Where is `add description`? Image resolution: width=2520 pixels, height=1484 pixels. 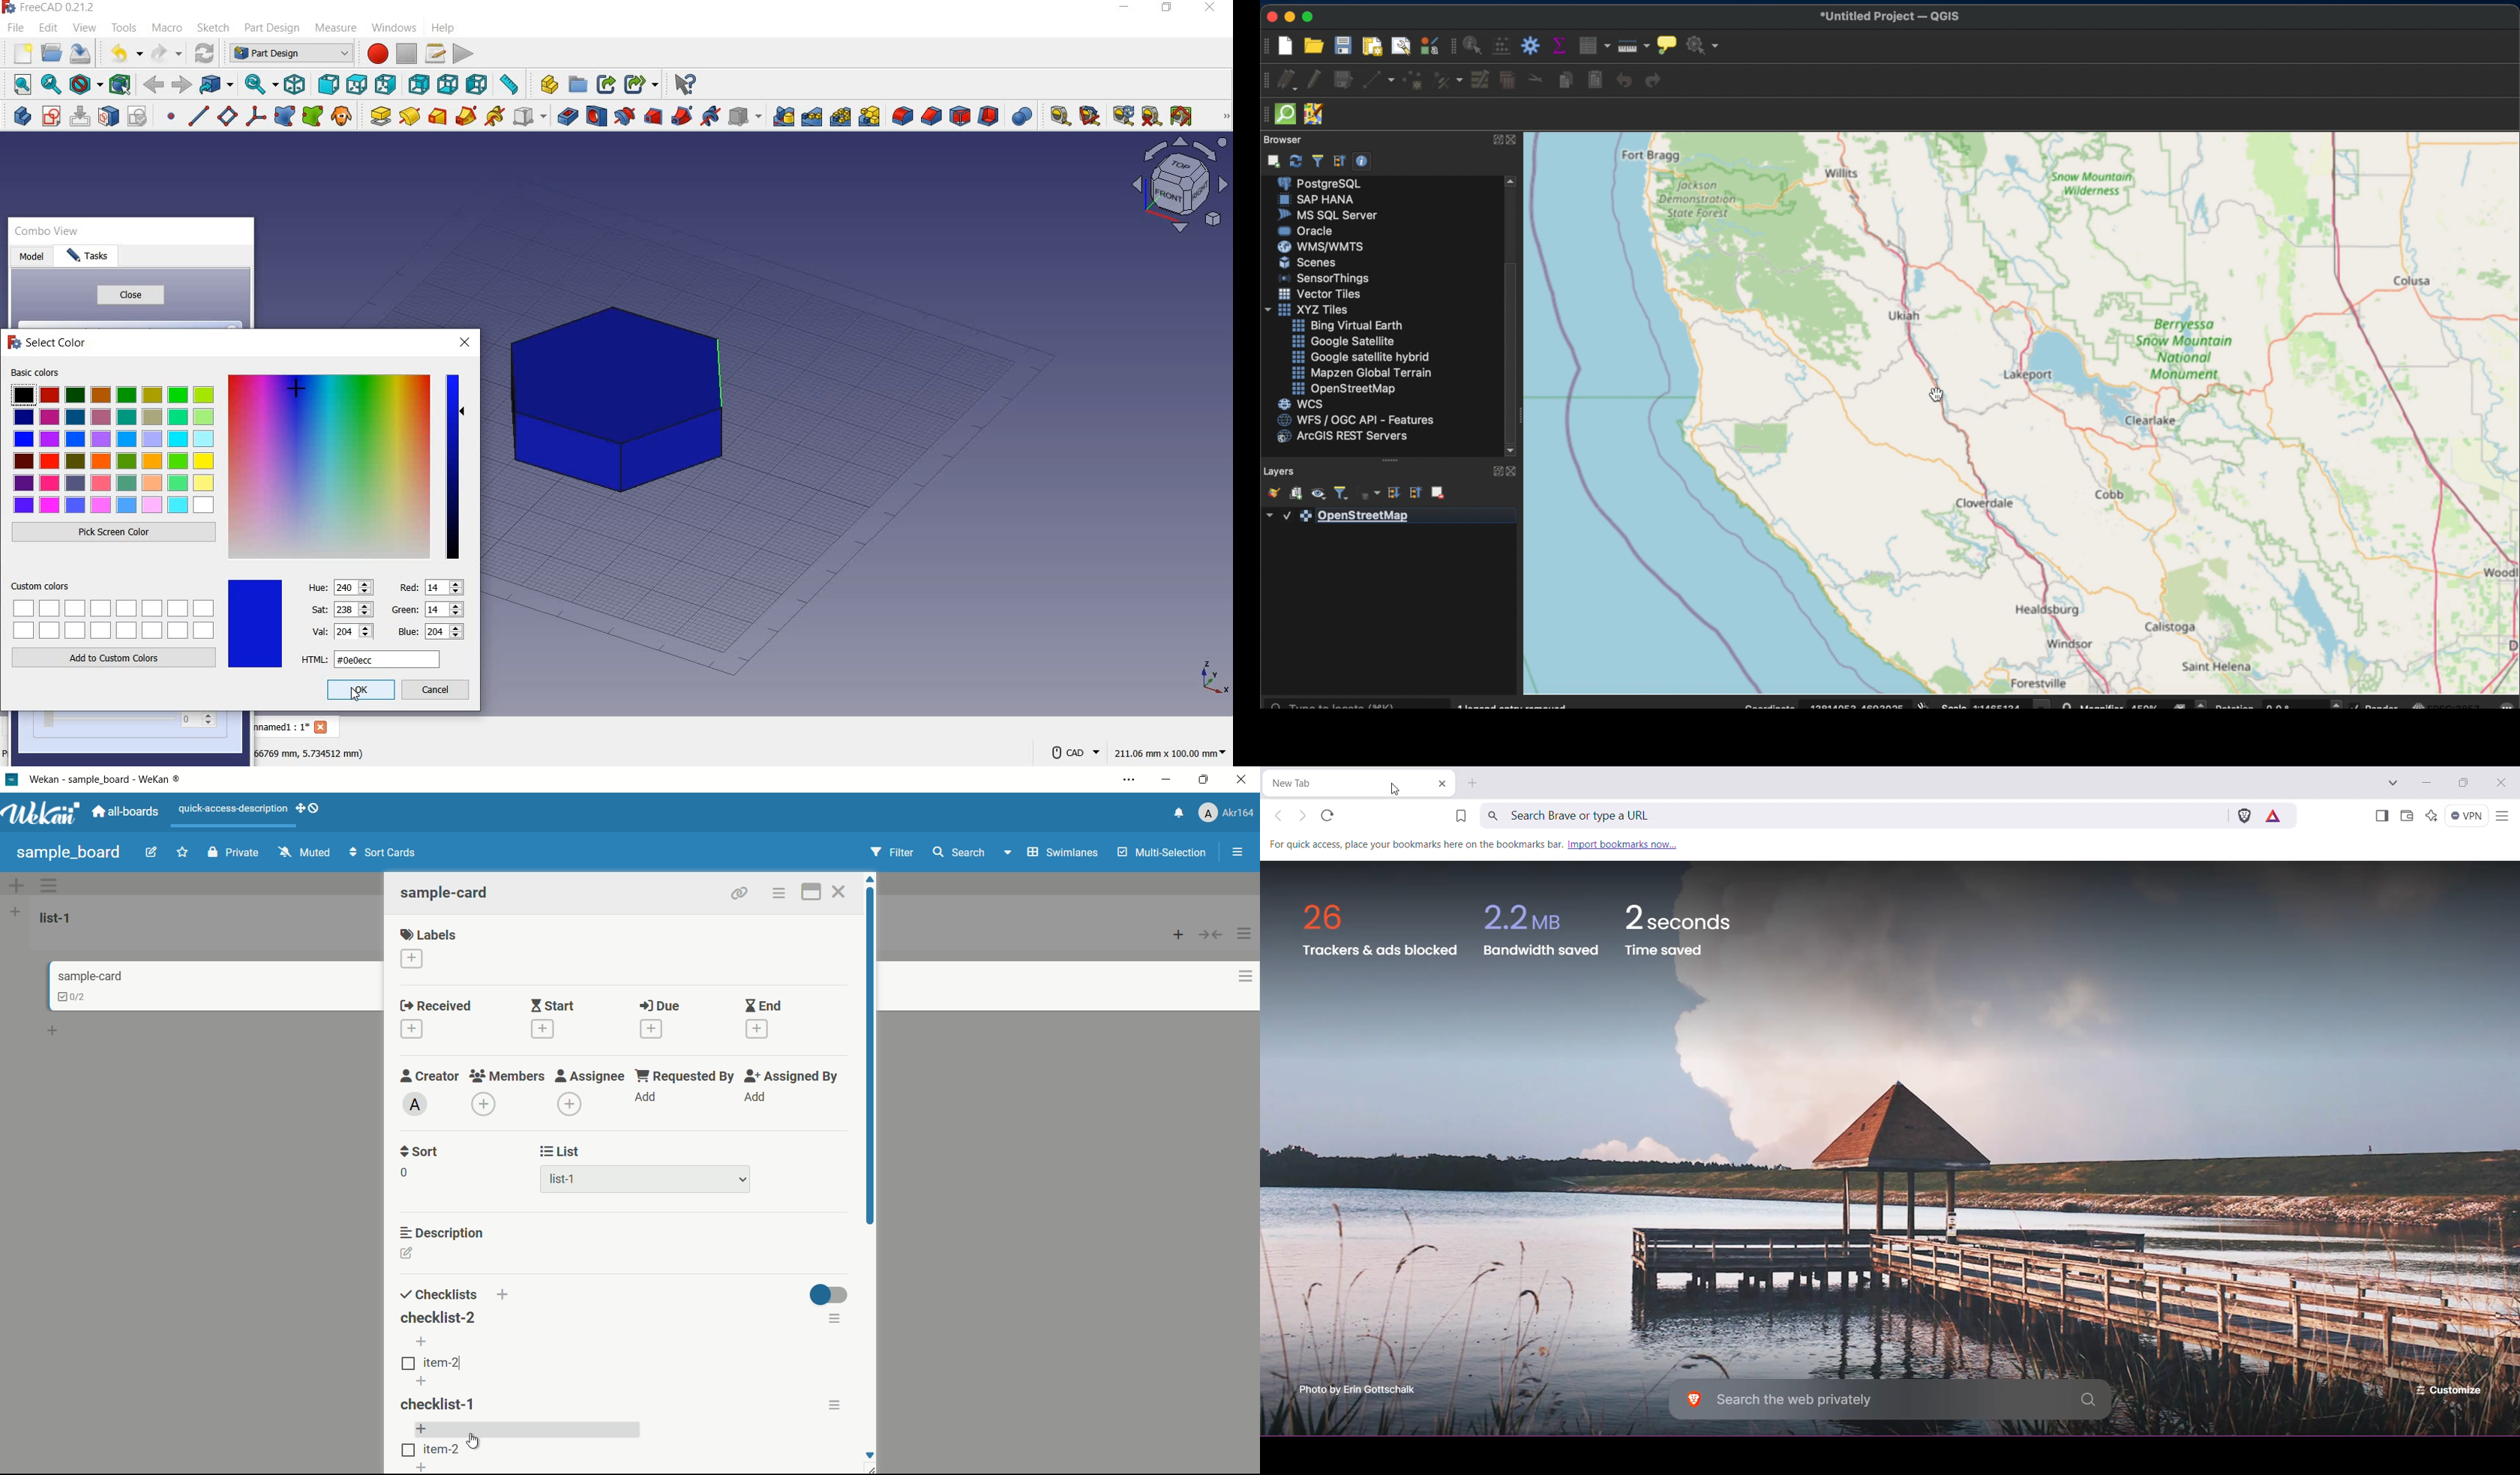
add description is located at coordinates (408, 1255).